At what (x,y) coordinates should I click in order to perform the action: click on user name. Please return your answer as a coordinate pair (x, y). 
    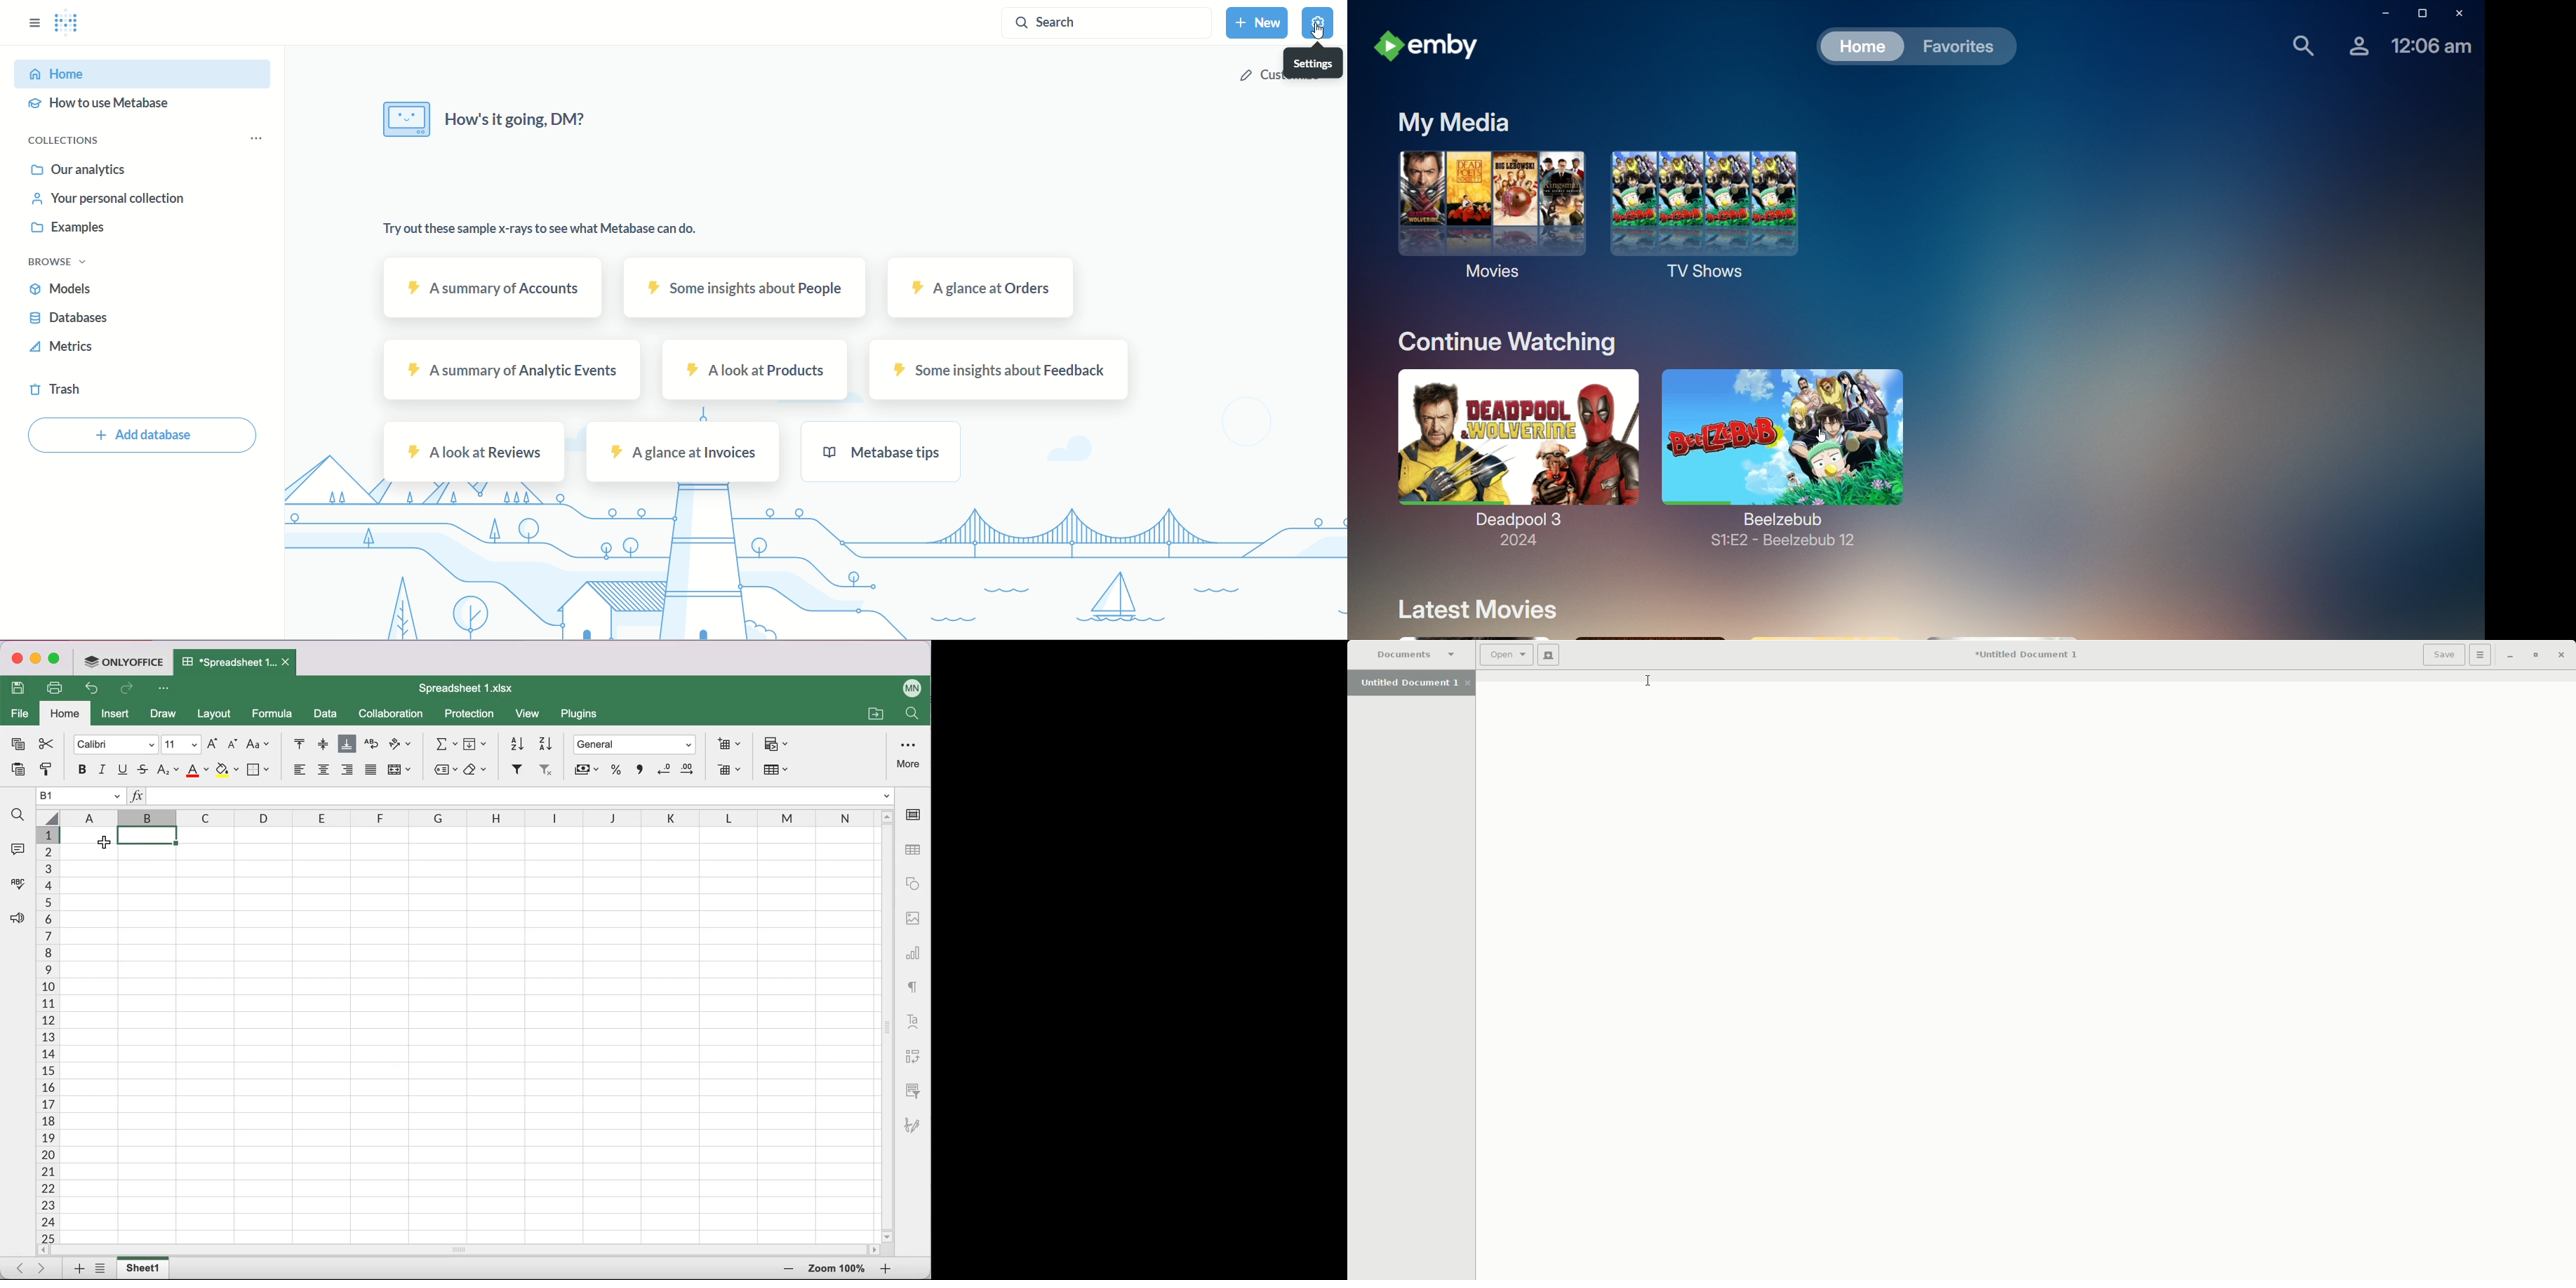
    Looking at the image, I should click on (913, 686).